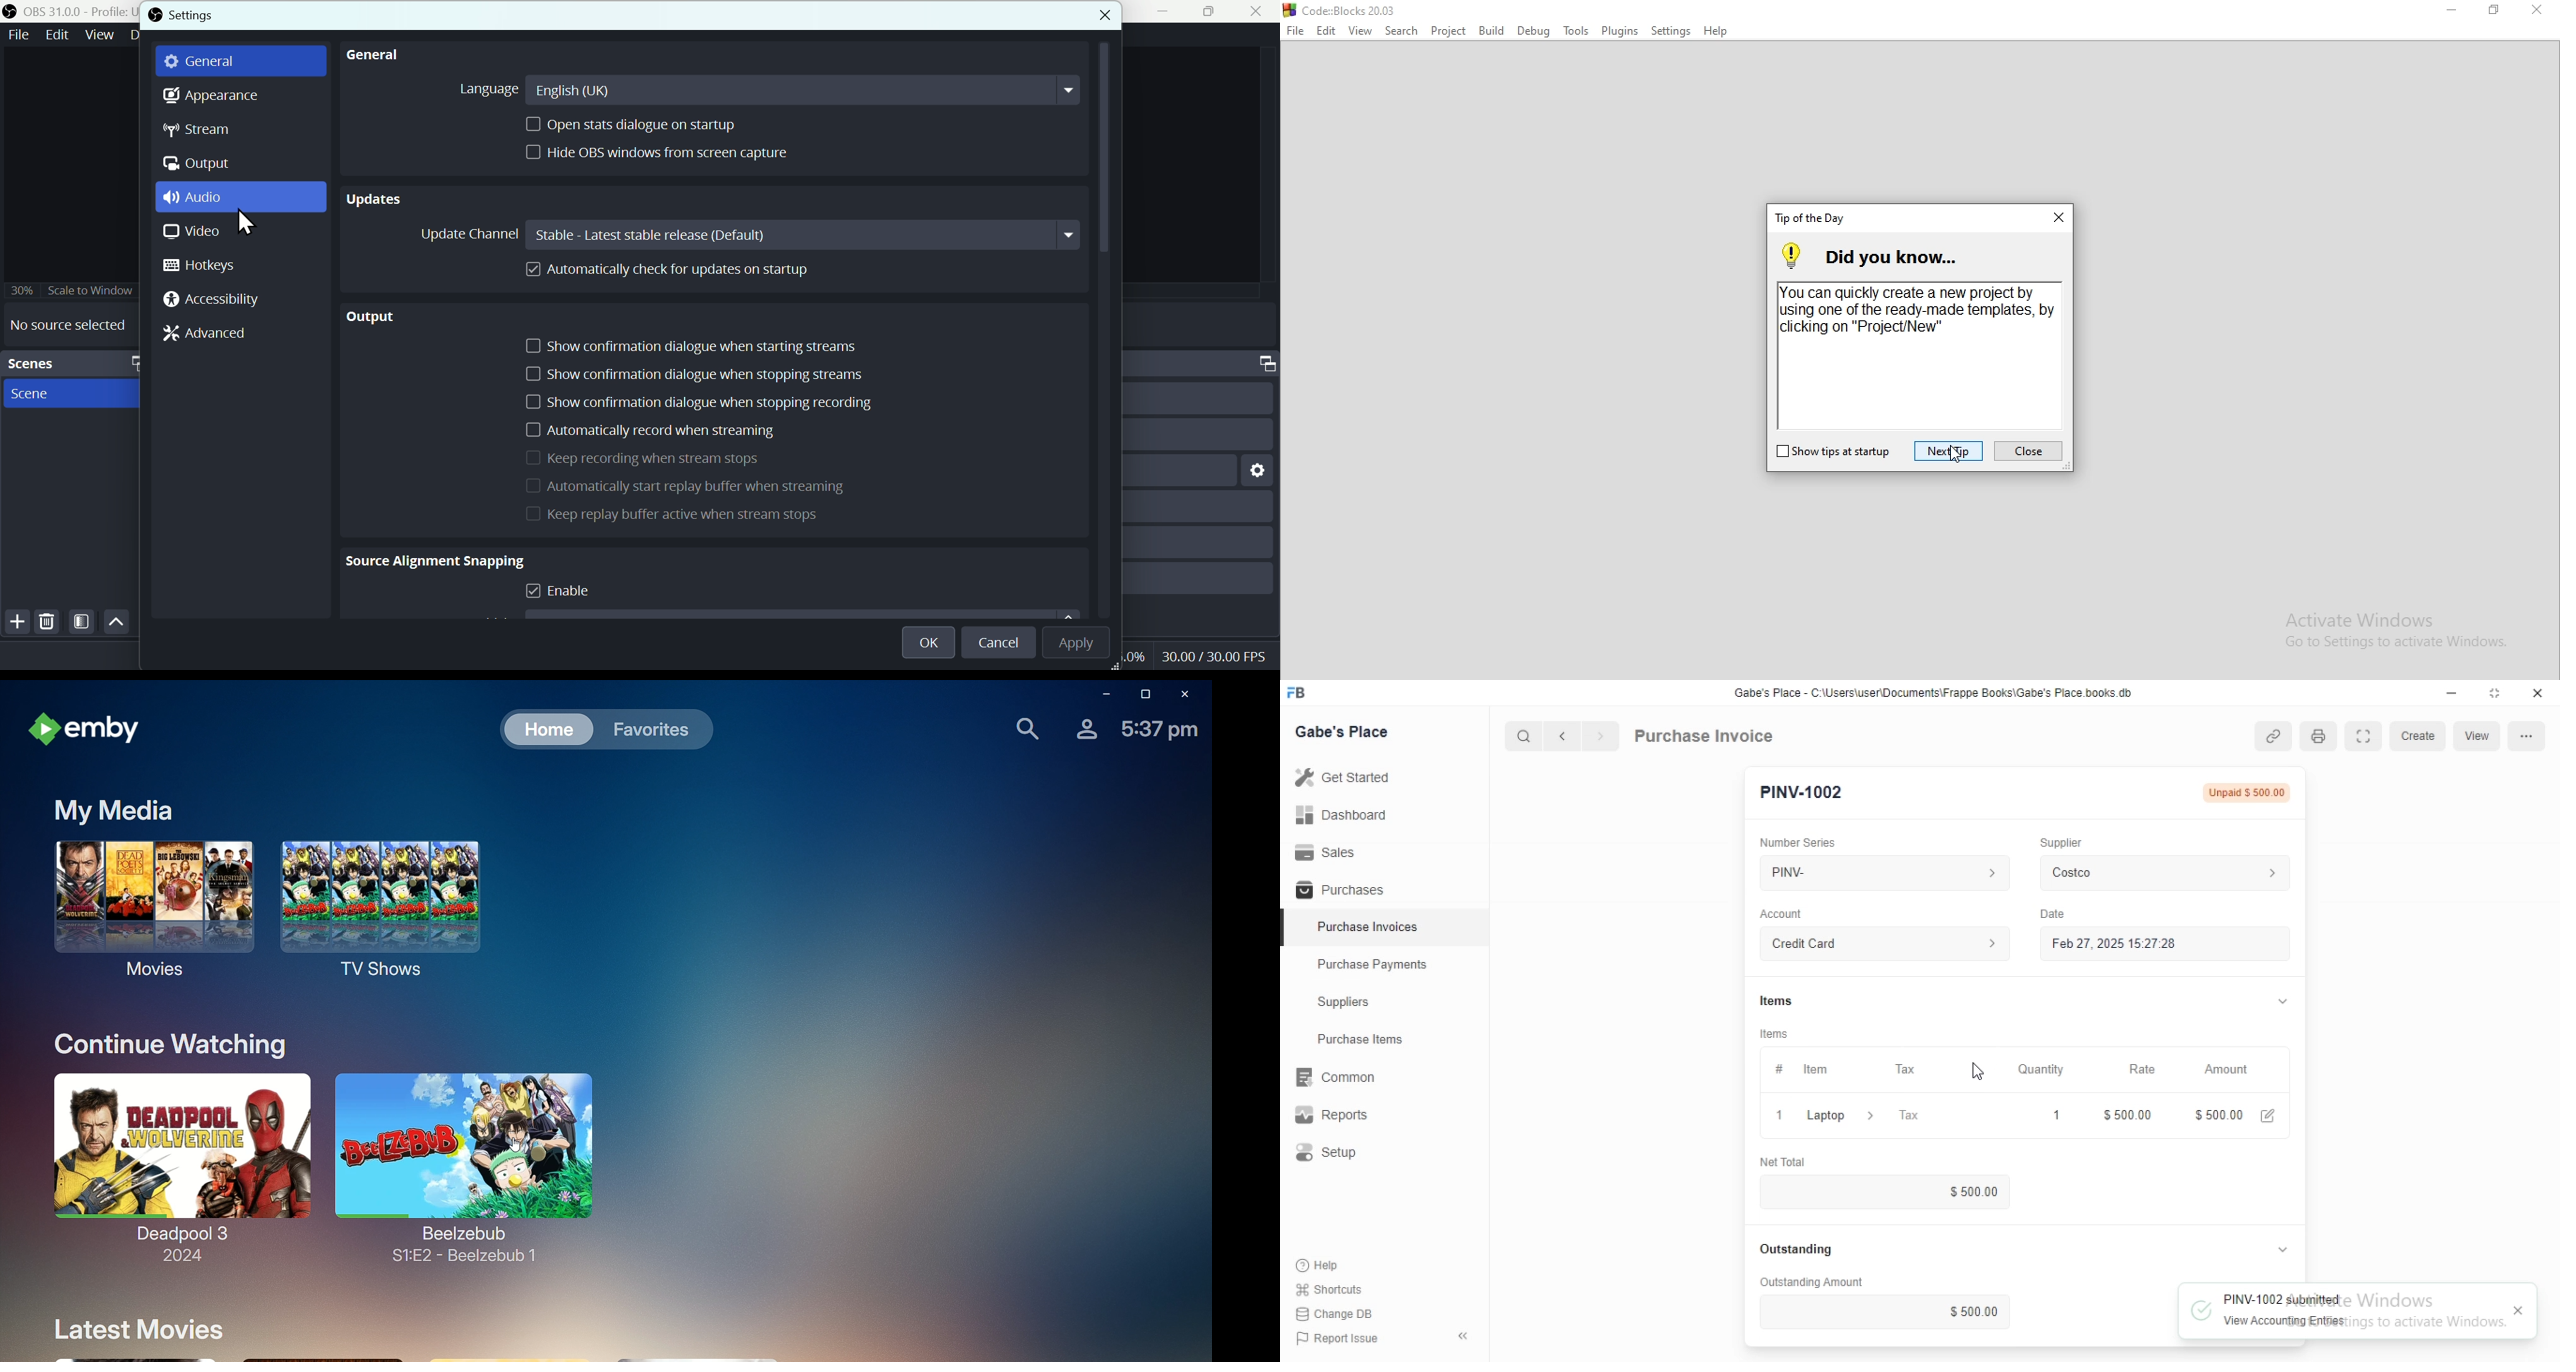 Image resolution: width=2576 pixels, height=1372 pixels. Describe the element at coordinates (372, 53) in the screenshot. I see `General` at that location.